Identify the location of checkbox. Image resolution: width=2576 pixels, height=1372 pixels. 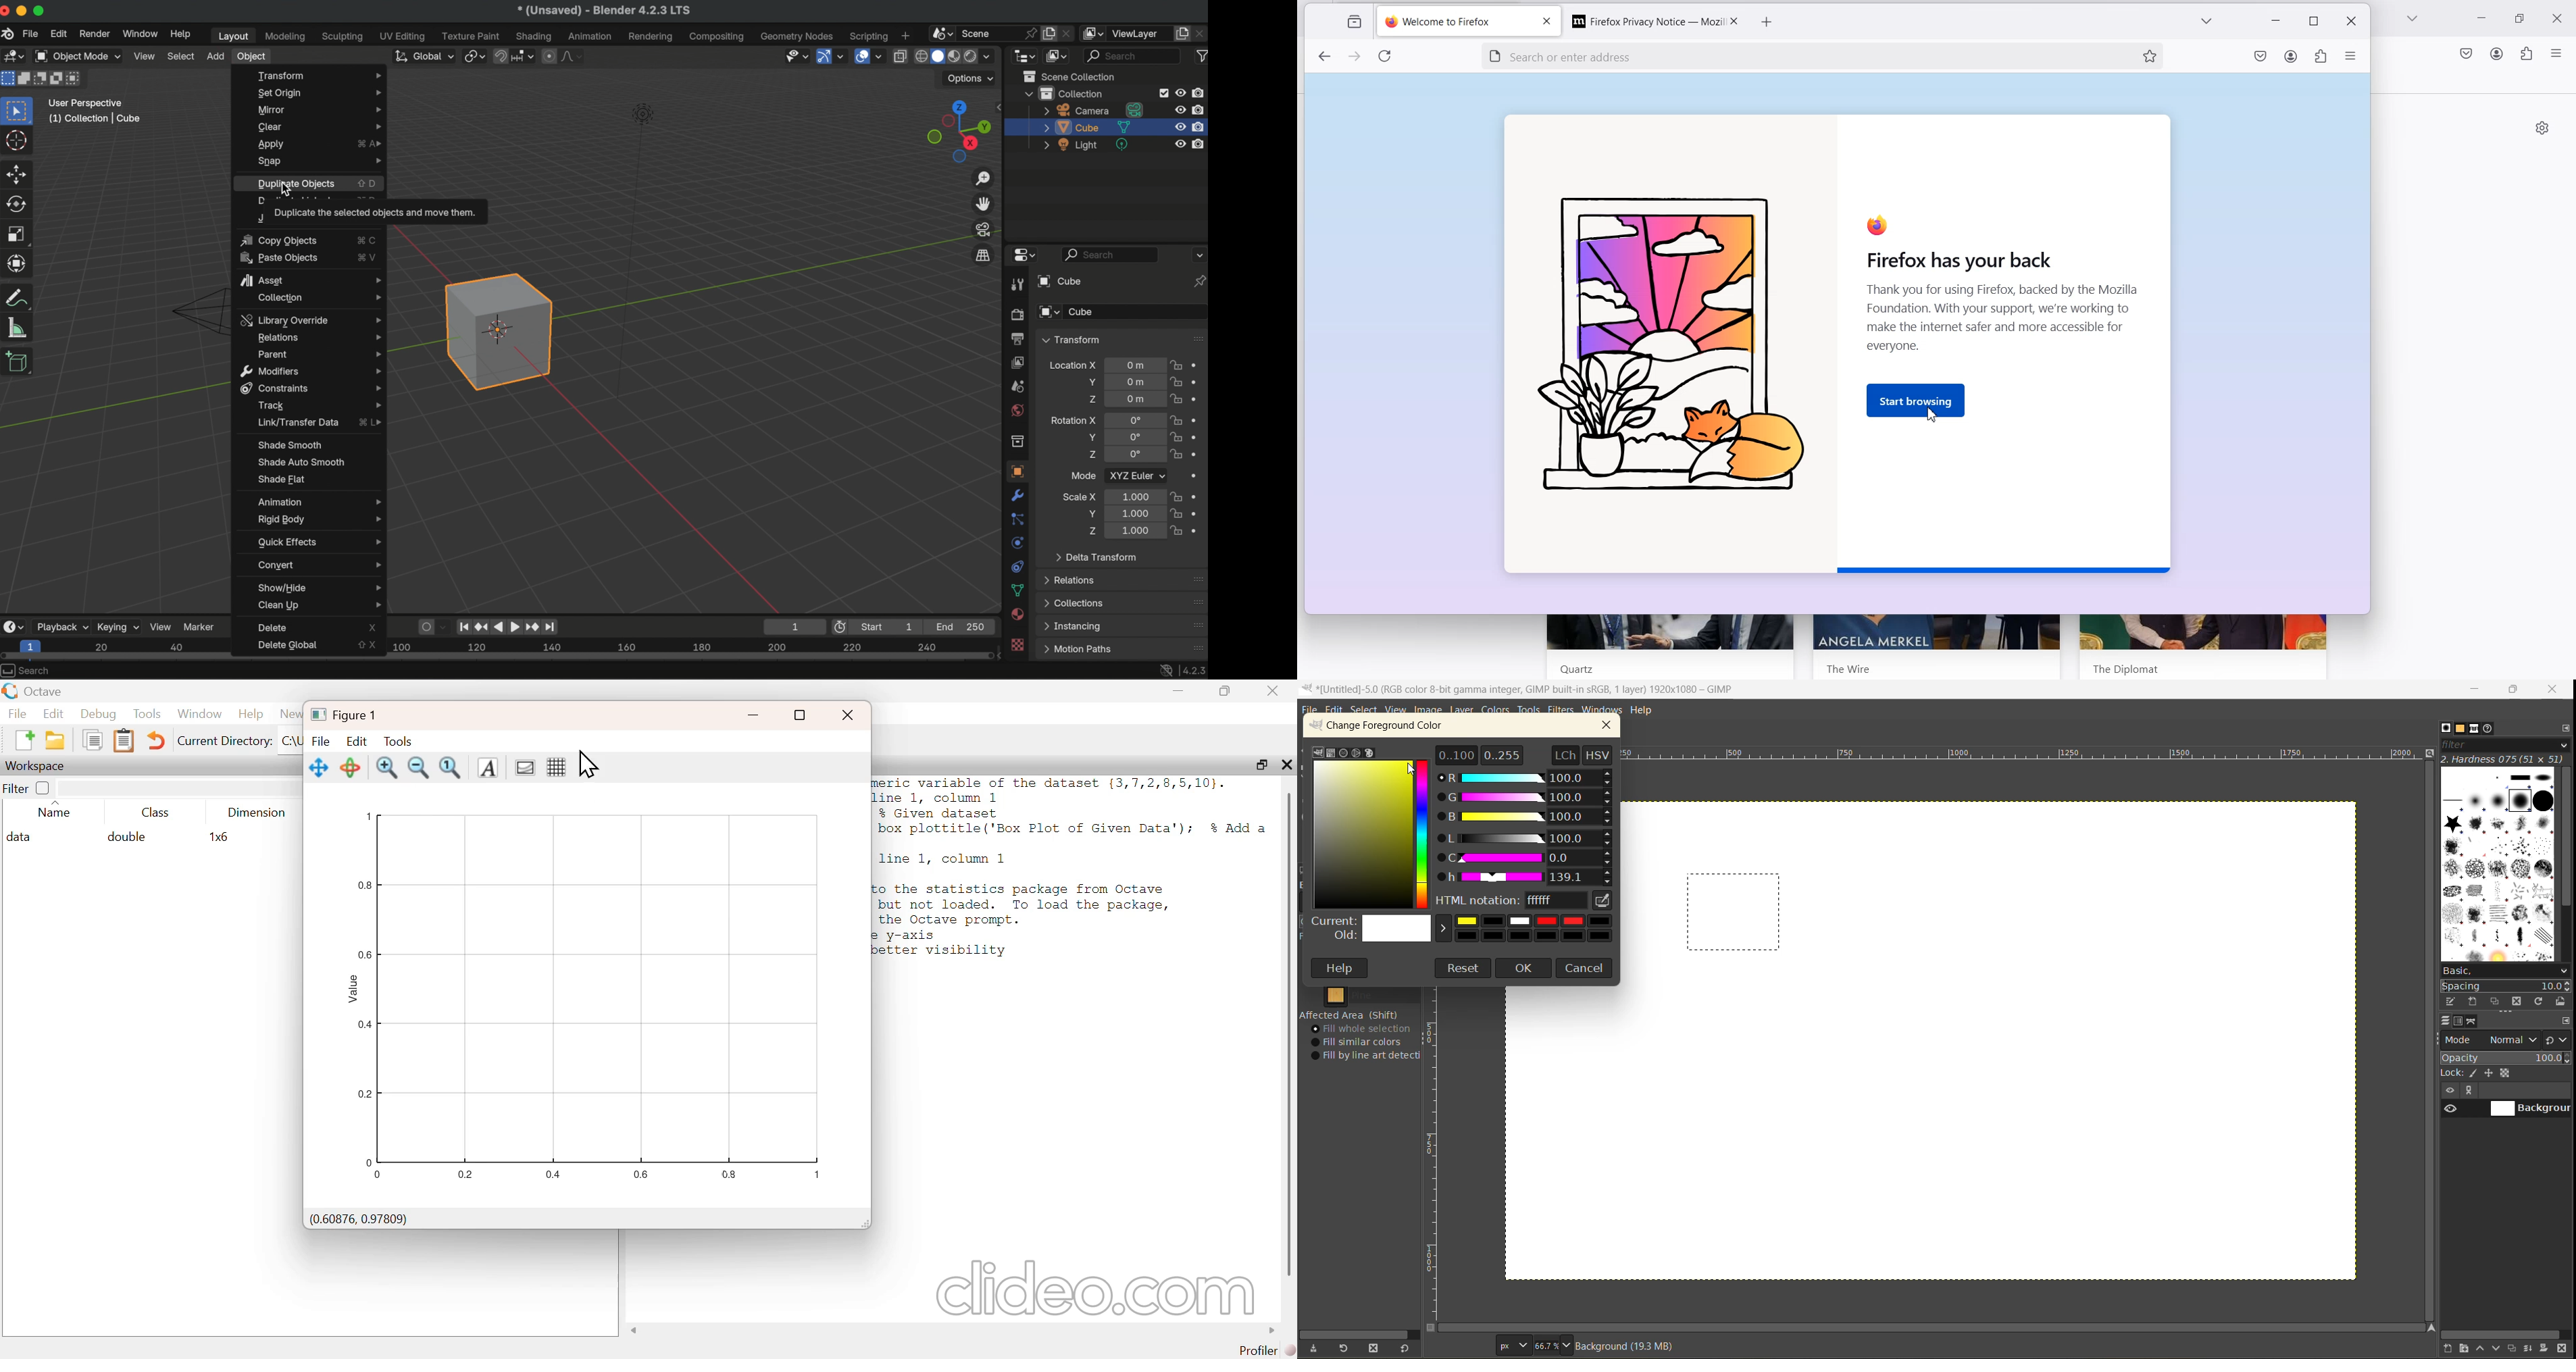
(1162, 93).